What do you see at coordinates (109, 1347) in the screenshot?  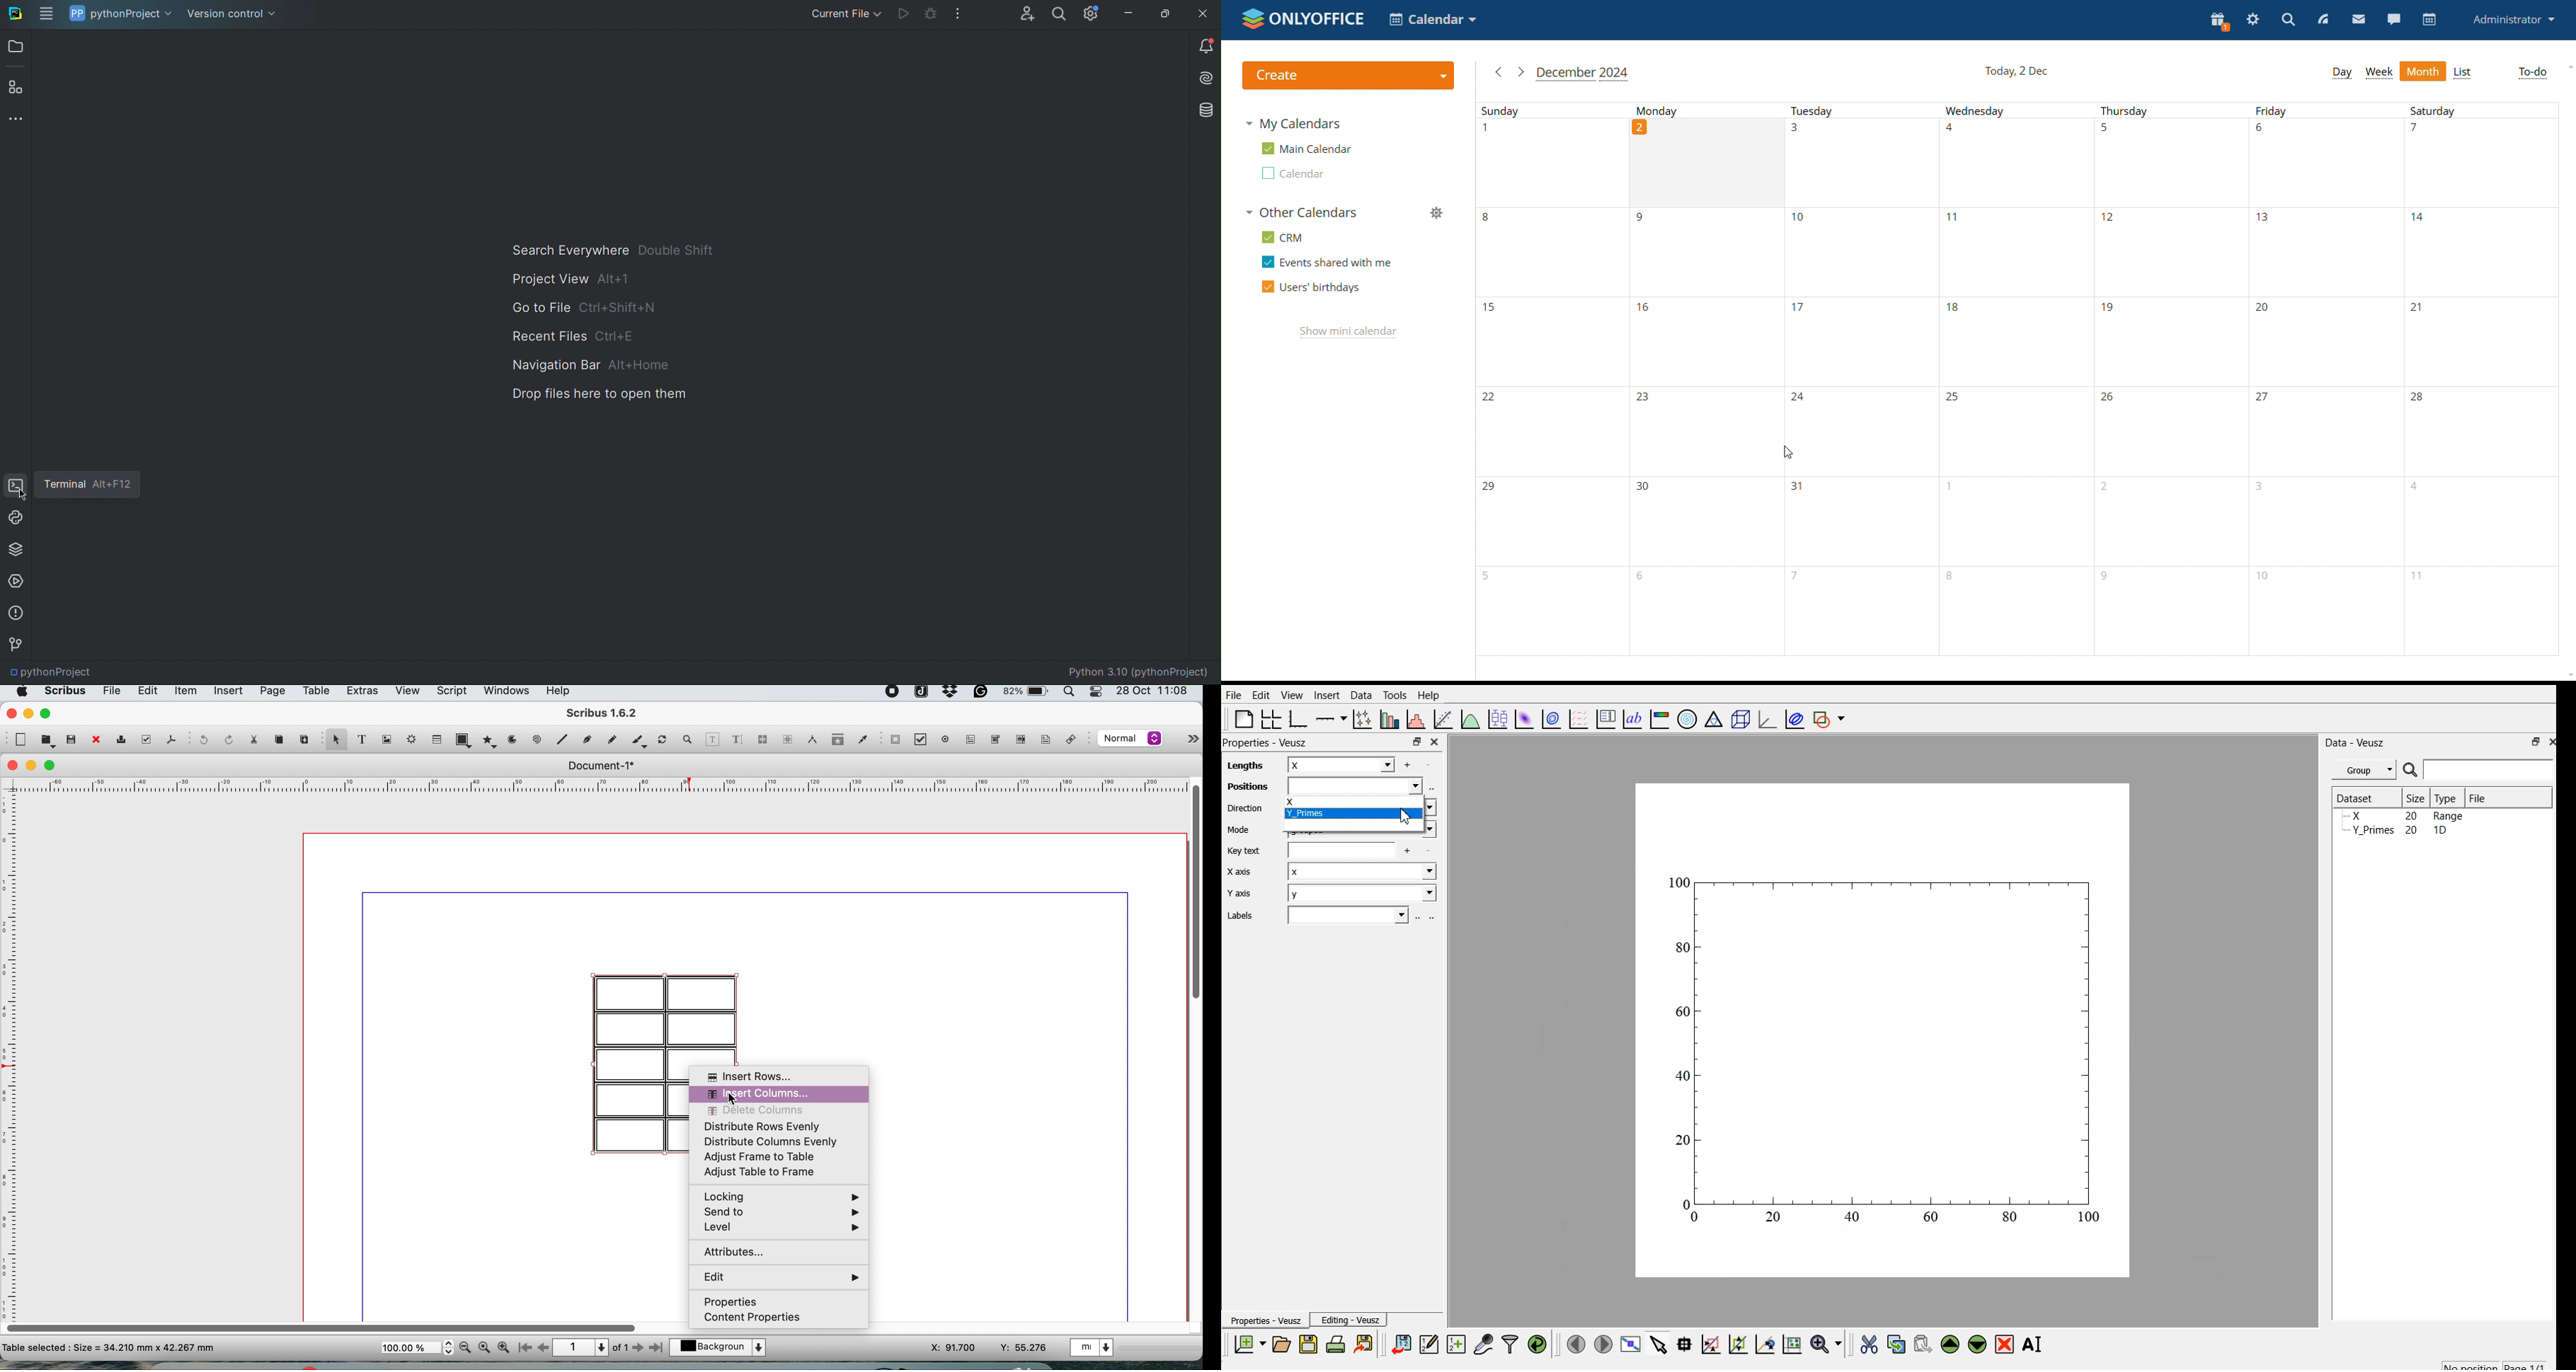 I see `text` at bounding box center [109, 1347].